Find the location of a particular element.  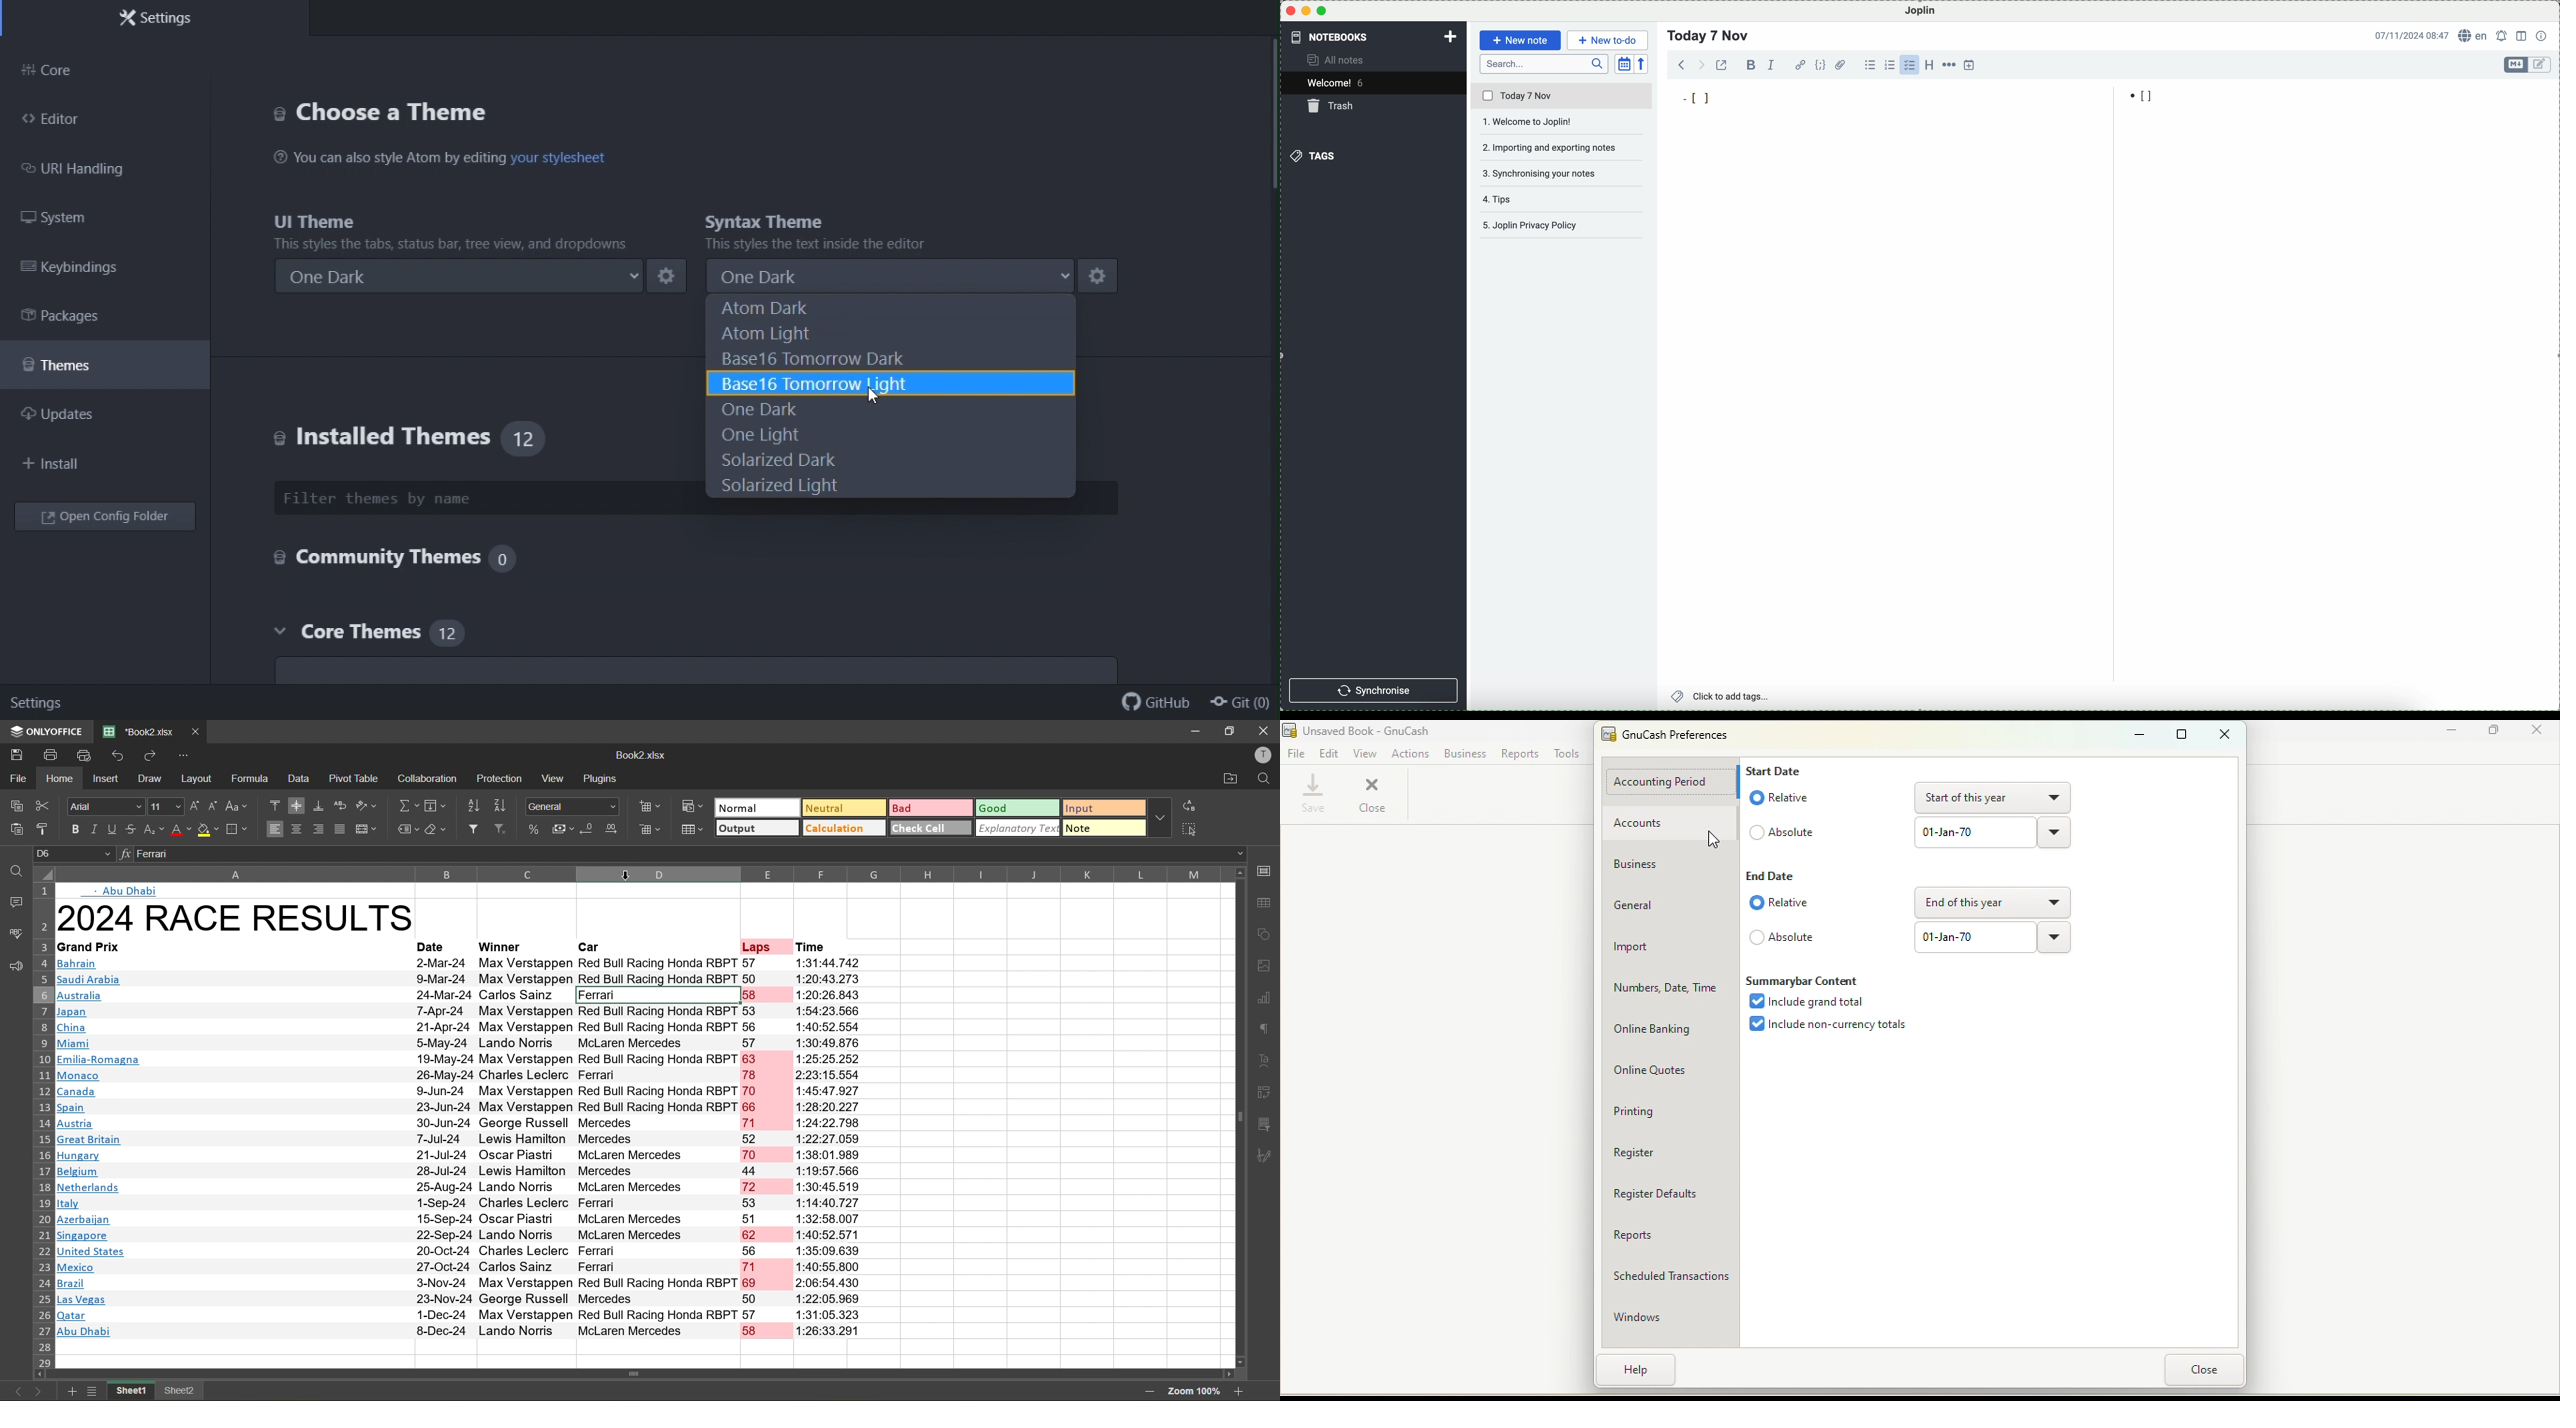

toggle editors is located at coordinates (2516, 64).